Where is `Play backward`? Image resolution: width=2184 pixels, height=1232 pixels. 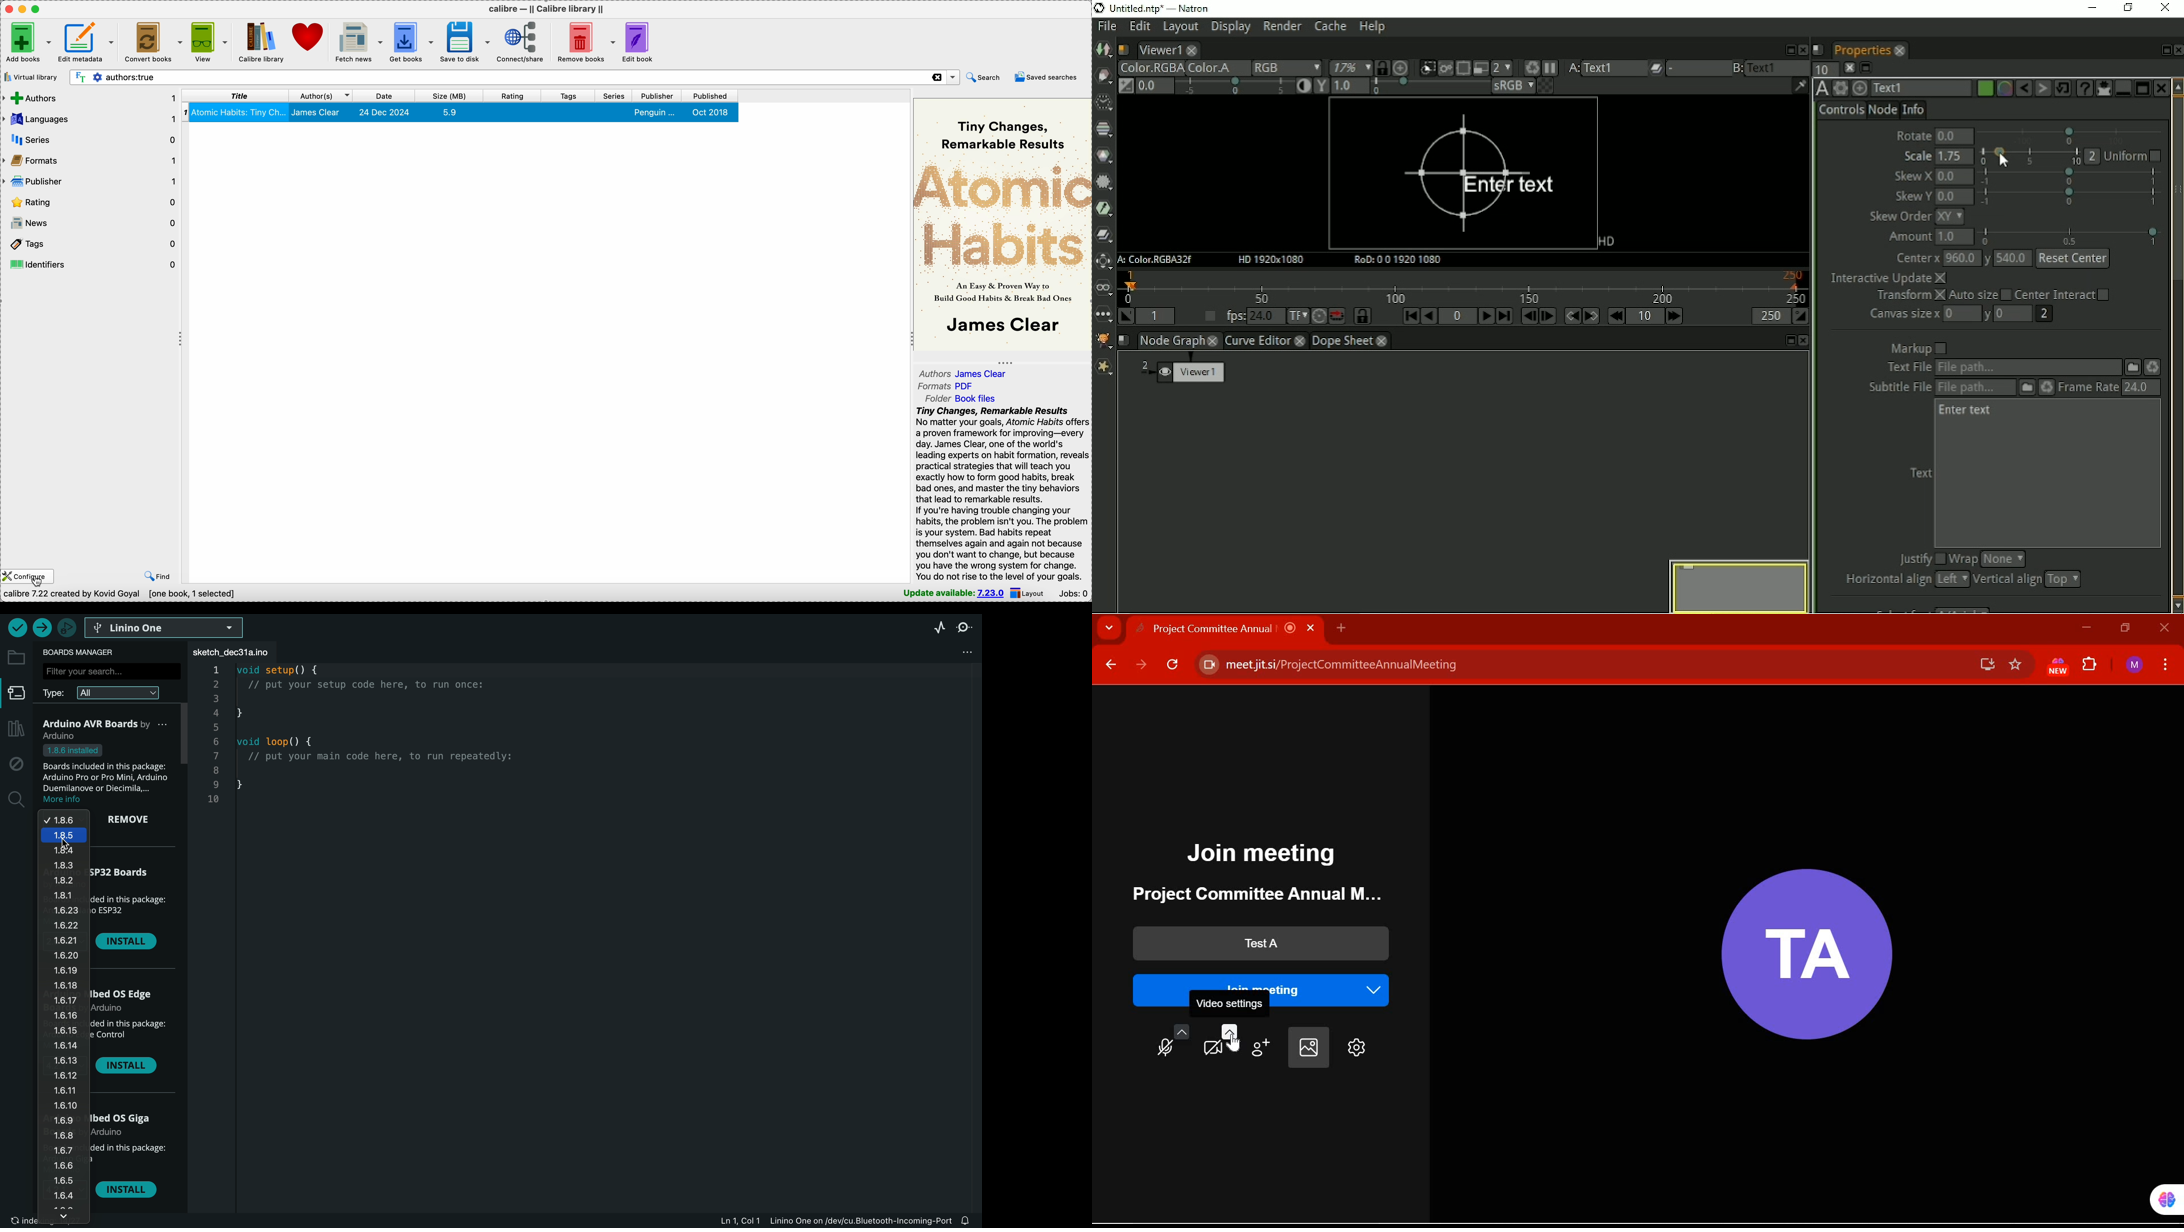 Play backward is located at coordinates (1430, 316).